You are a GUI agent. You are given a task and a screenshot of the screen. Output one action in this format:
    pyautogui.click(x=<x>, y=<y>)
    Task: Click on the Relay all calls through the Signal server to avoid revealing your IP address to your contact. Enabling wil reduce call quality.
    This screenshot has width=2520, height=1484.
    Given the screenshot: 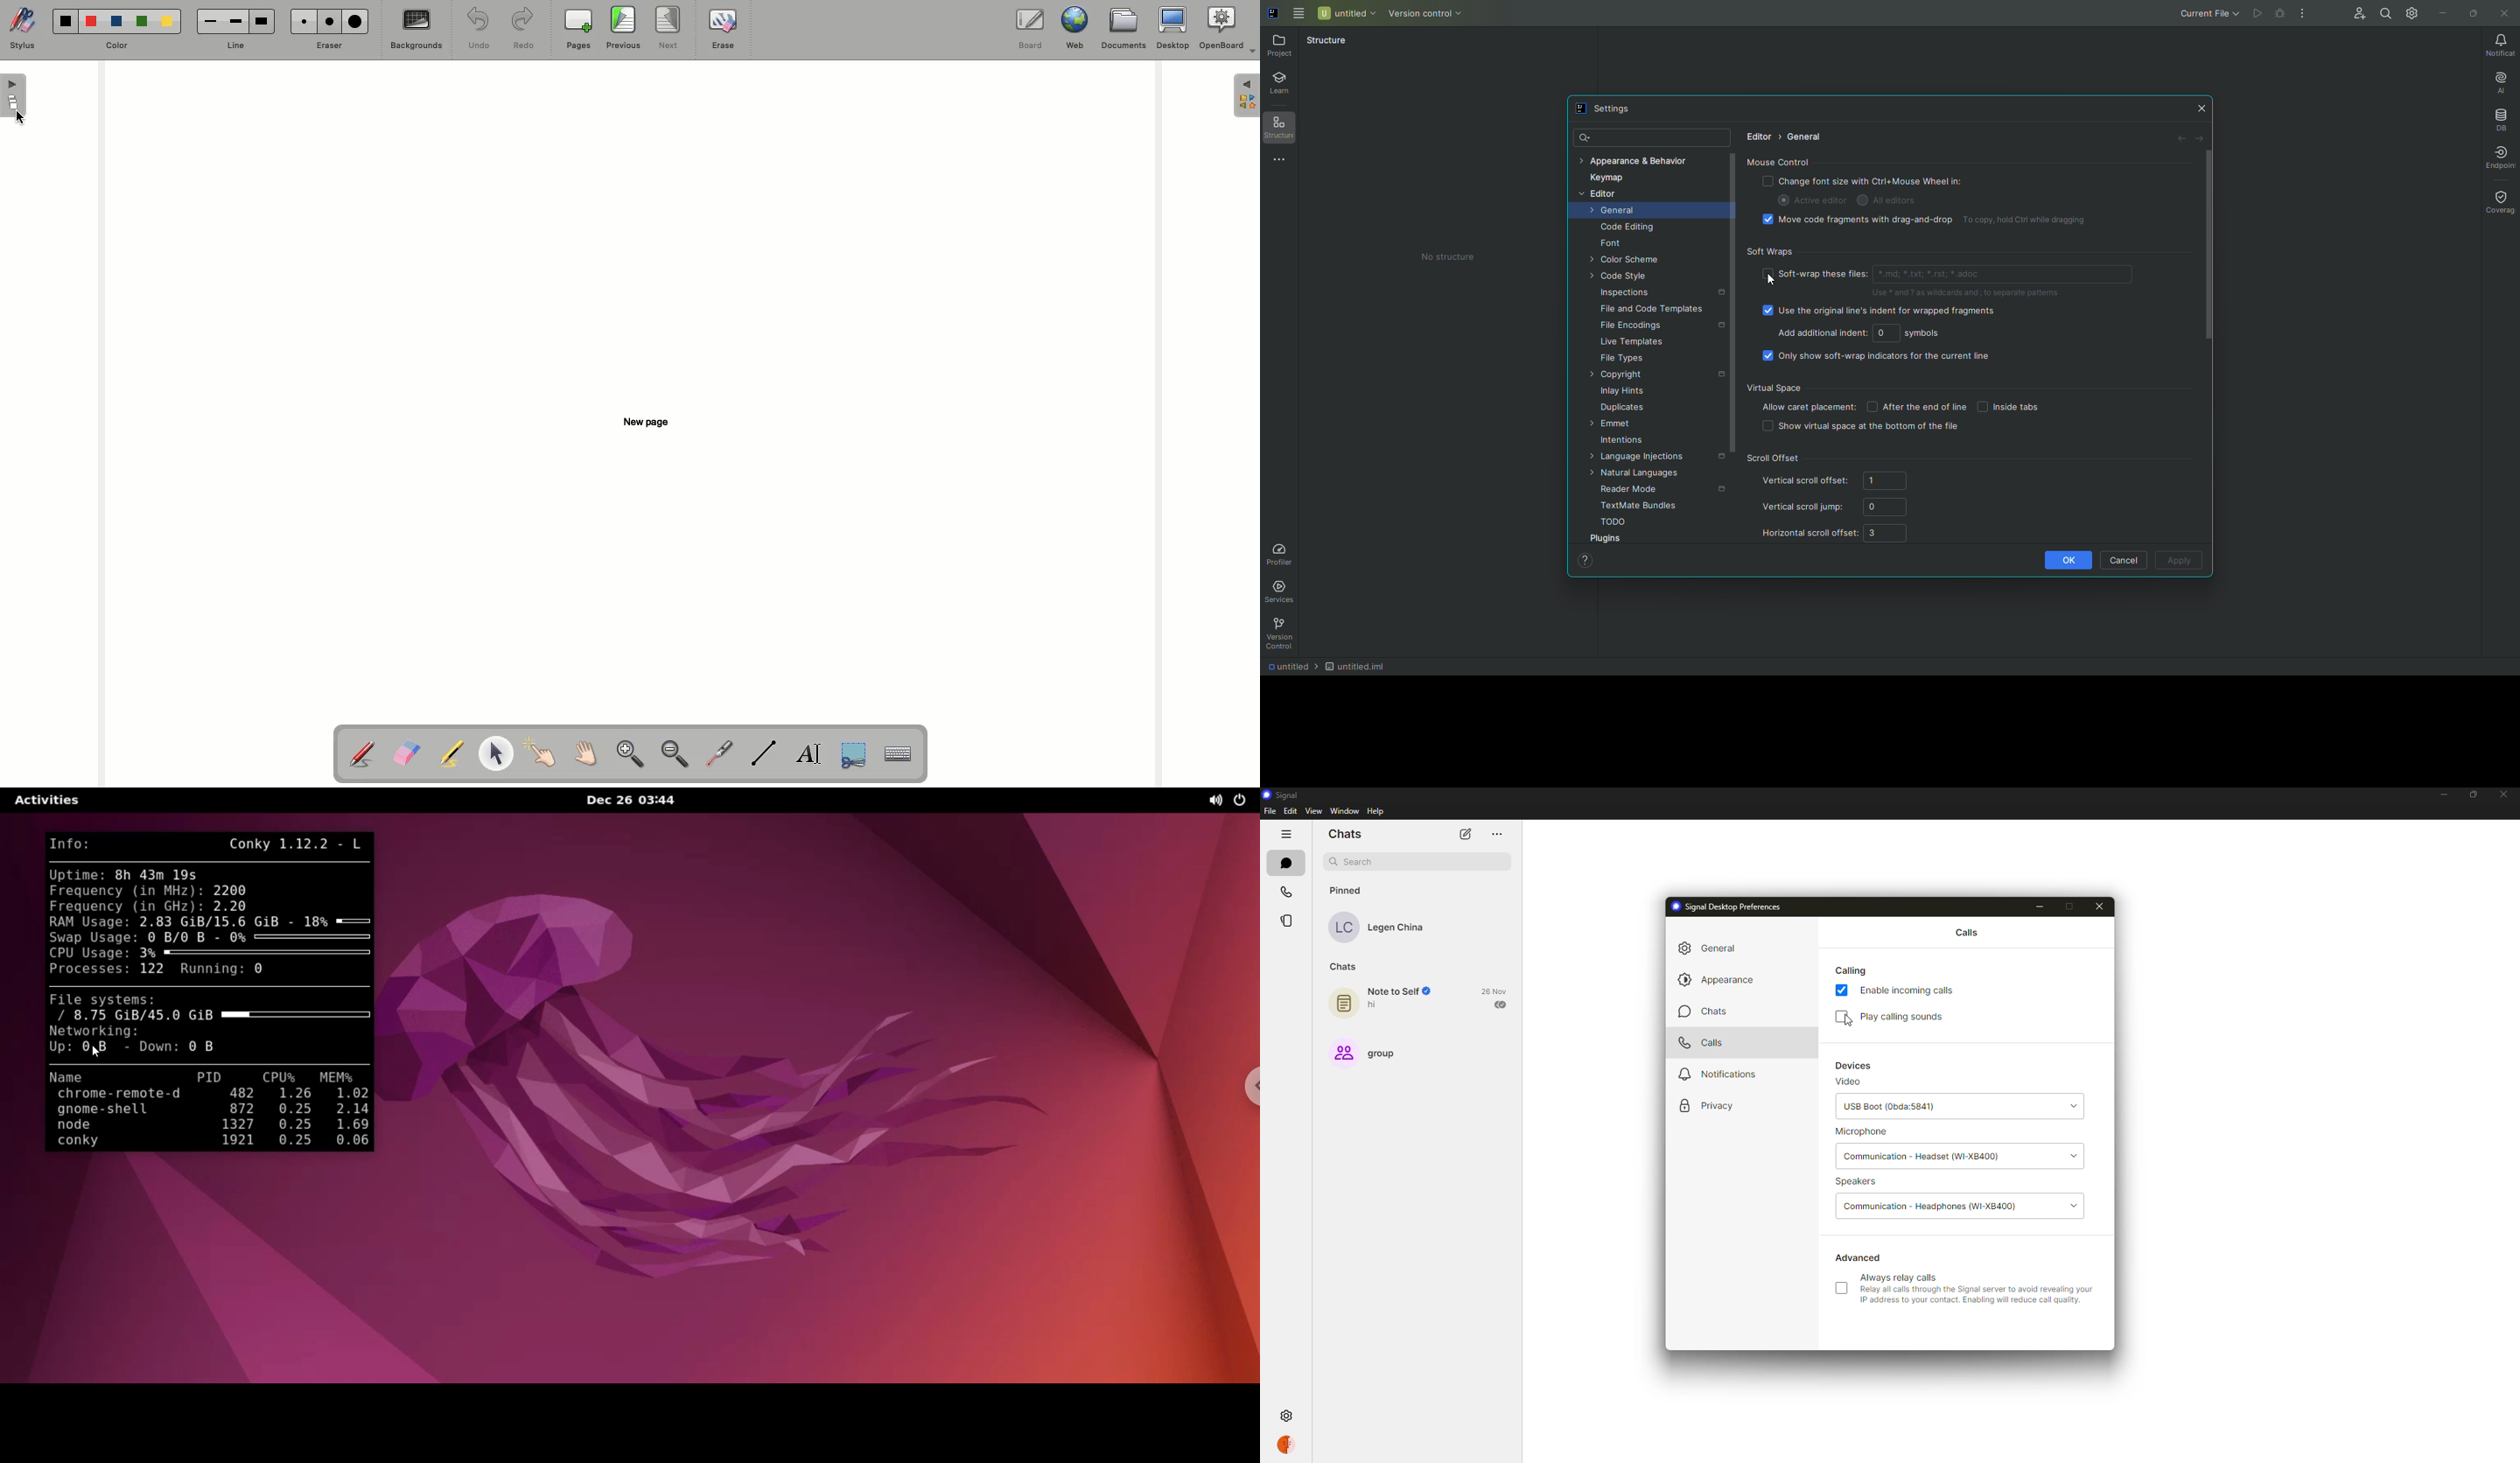 What is the action you would take?
    pyautogui.click(x=1977, y=1295)
    